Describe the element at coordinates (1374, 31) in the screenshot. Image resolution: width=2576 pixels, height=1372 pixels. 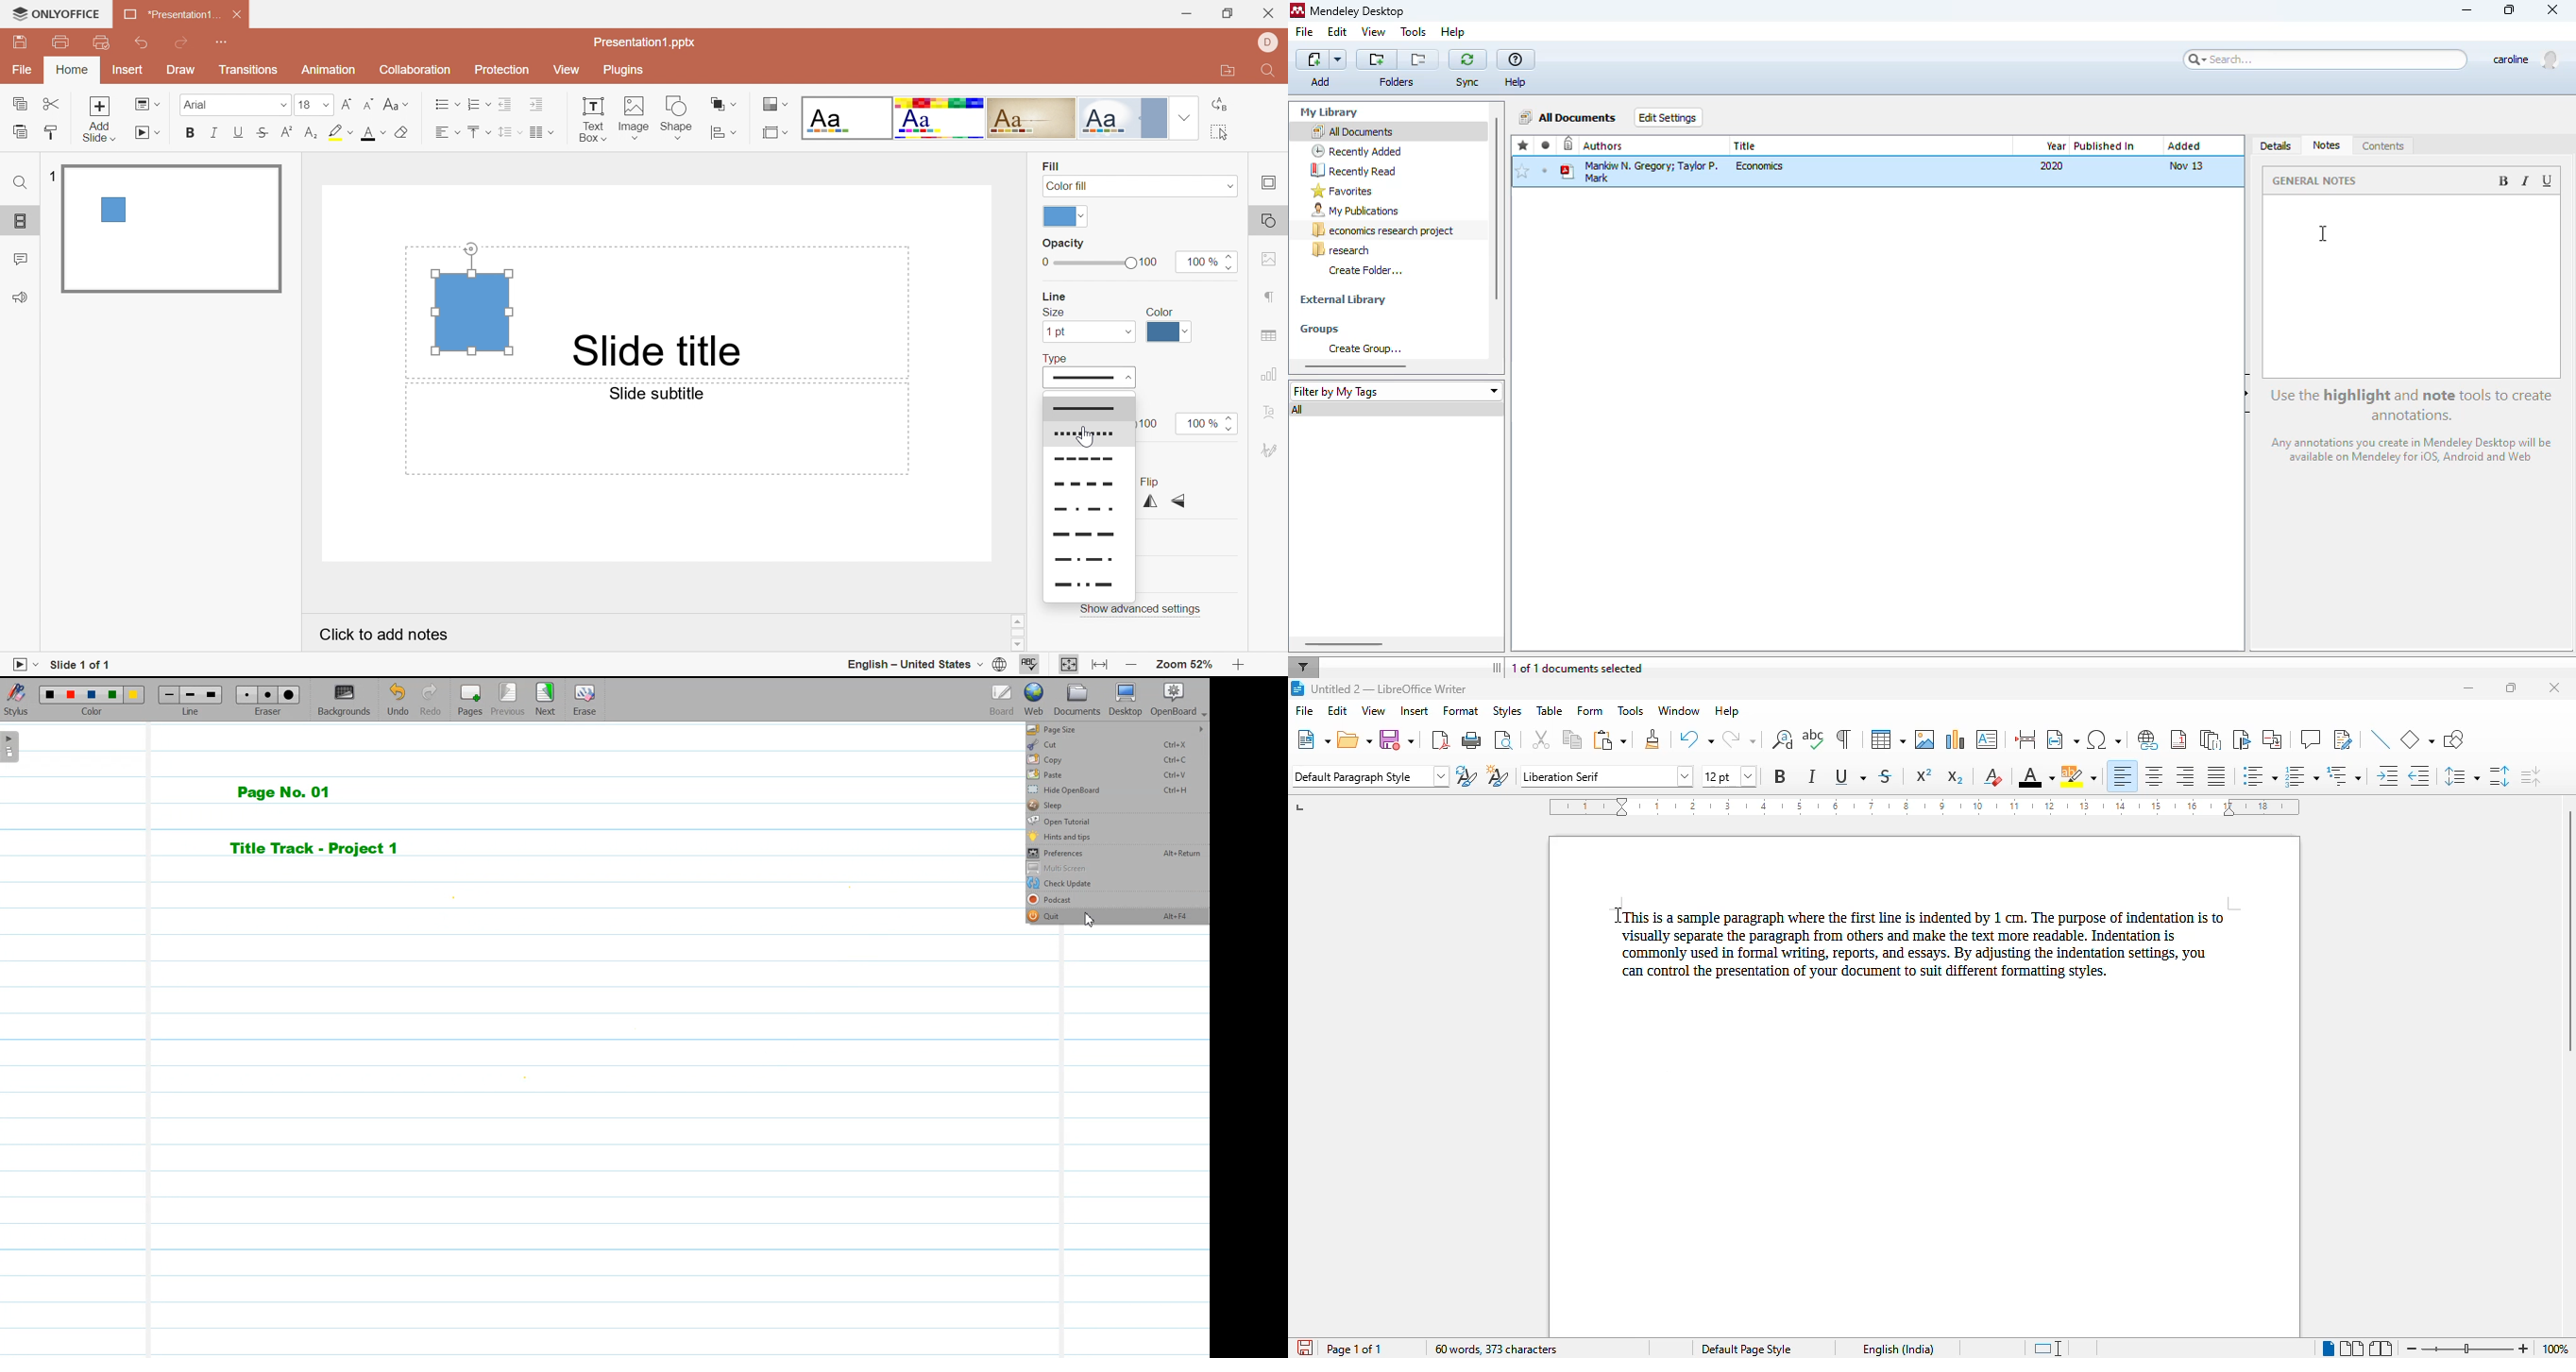
I see `view` at that location.